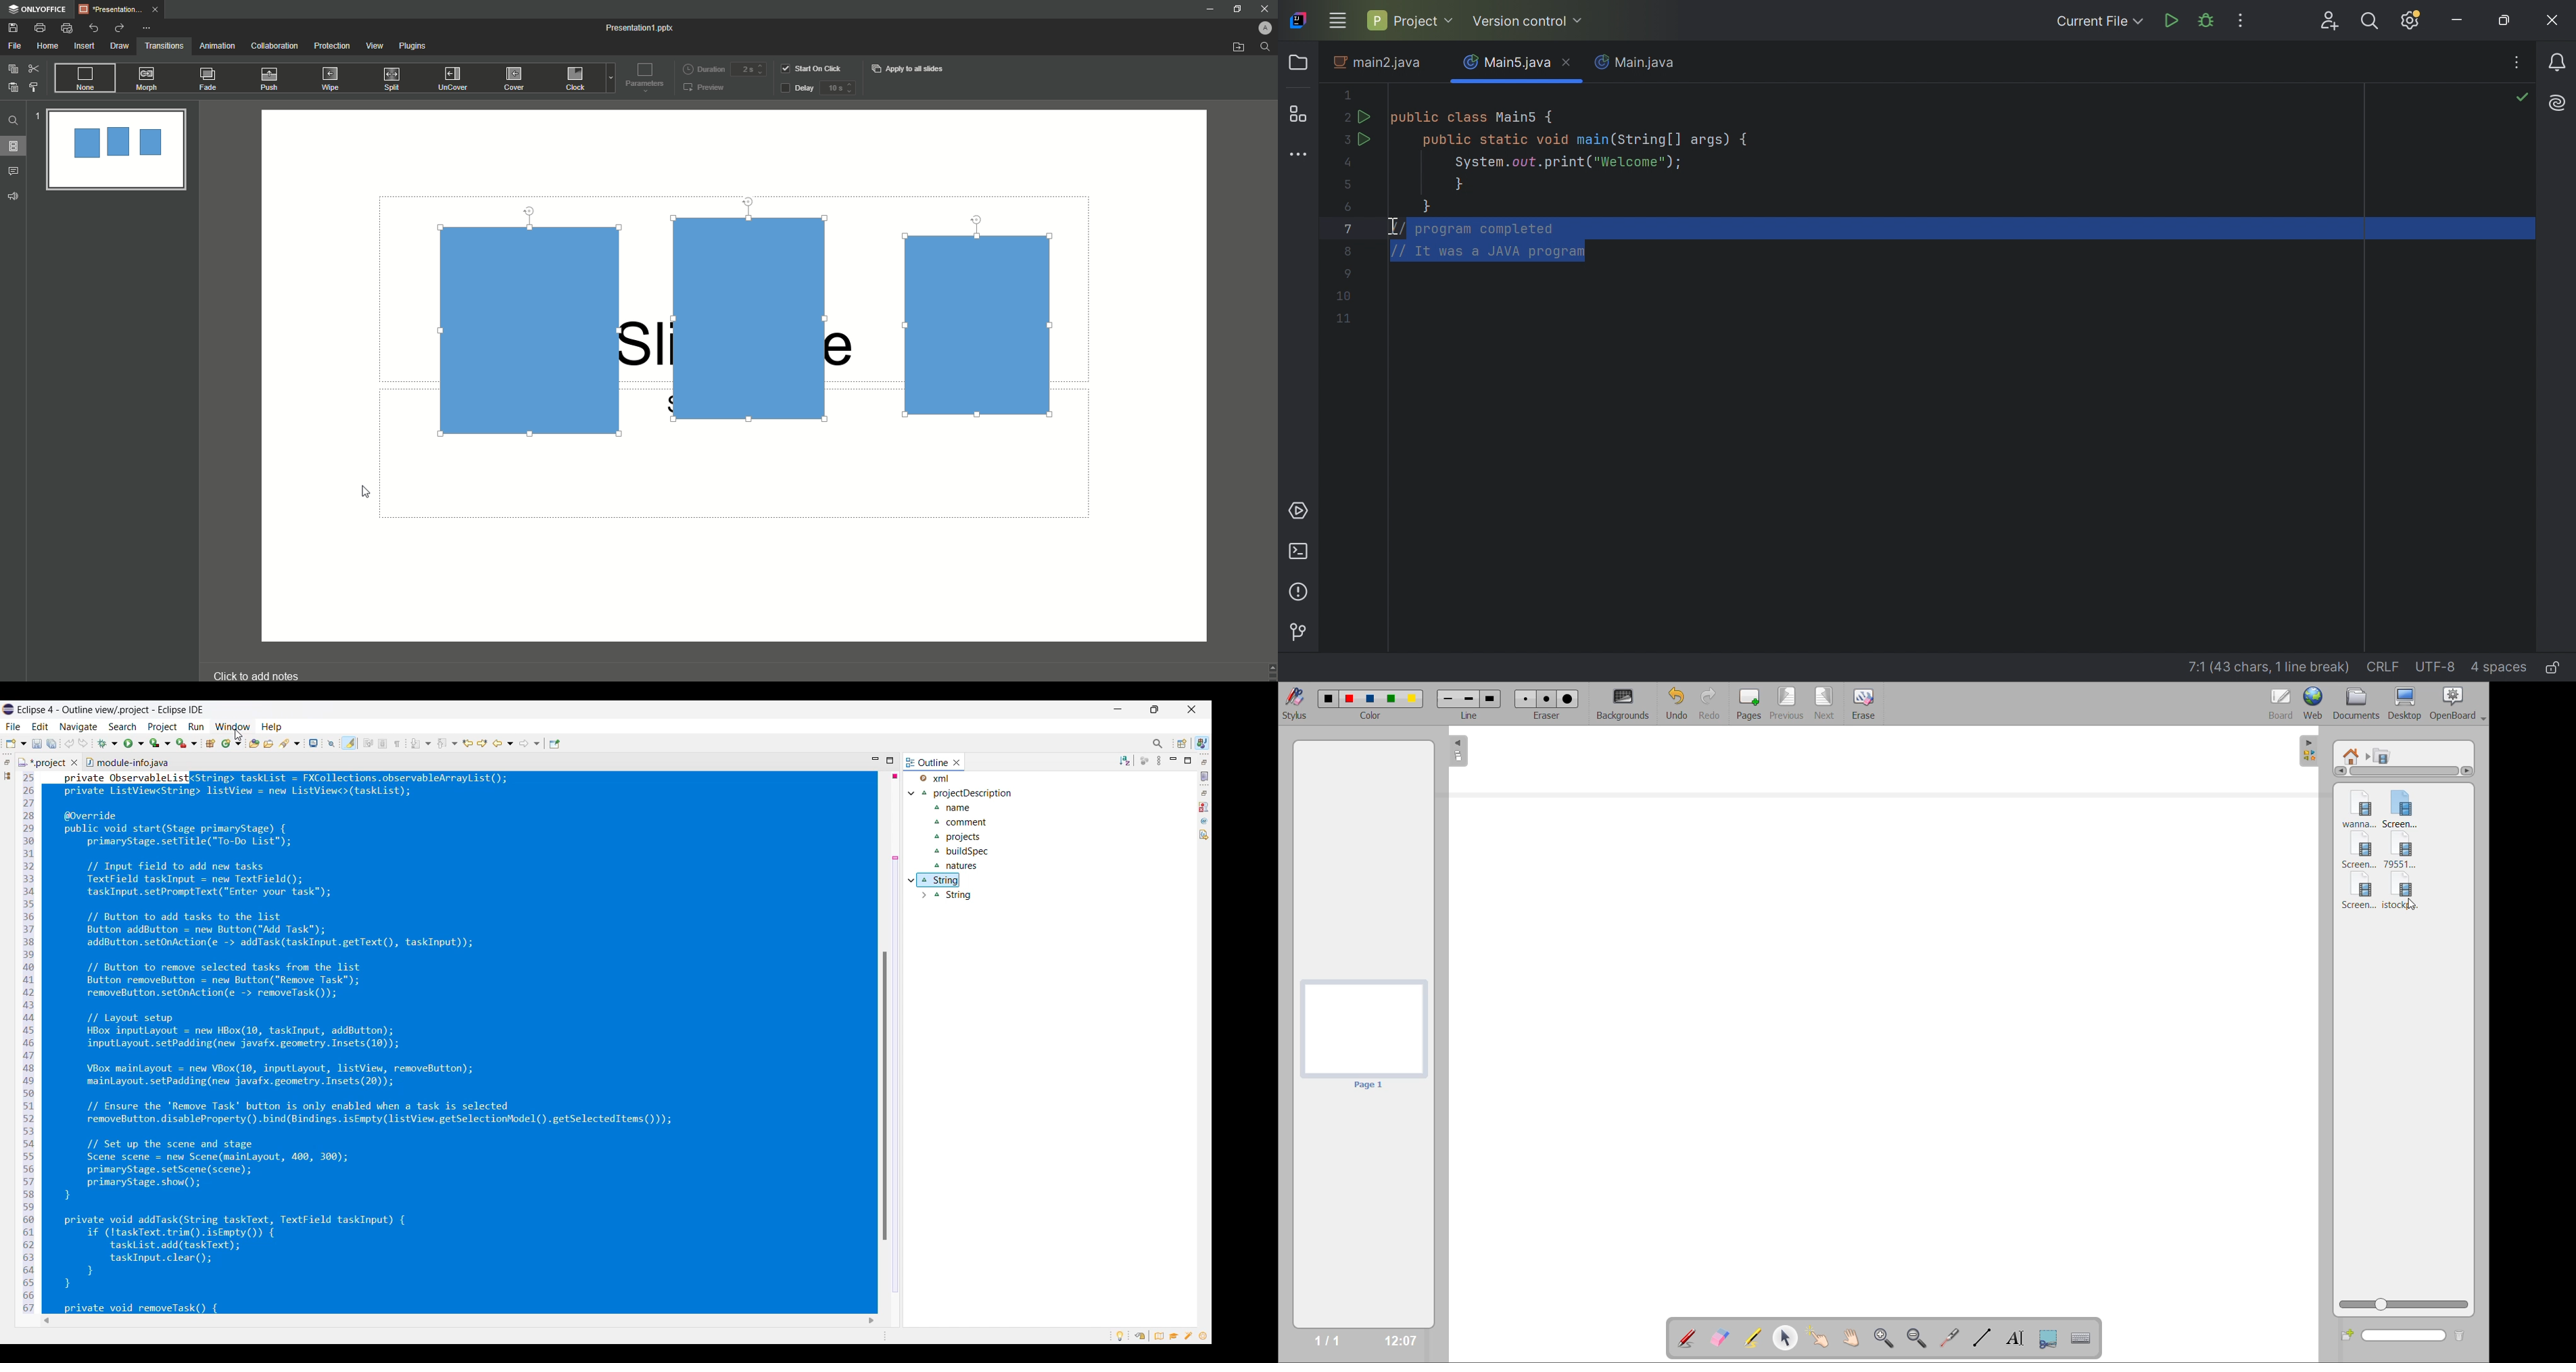 The height and width of the screenshot is (1372, 2576). Describe the element at coordinates (275, 47) in the screenshot. I see `Collaboration` at that location.